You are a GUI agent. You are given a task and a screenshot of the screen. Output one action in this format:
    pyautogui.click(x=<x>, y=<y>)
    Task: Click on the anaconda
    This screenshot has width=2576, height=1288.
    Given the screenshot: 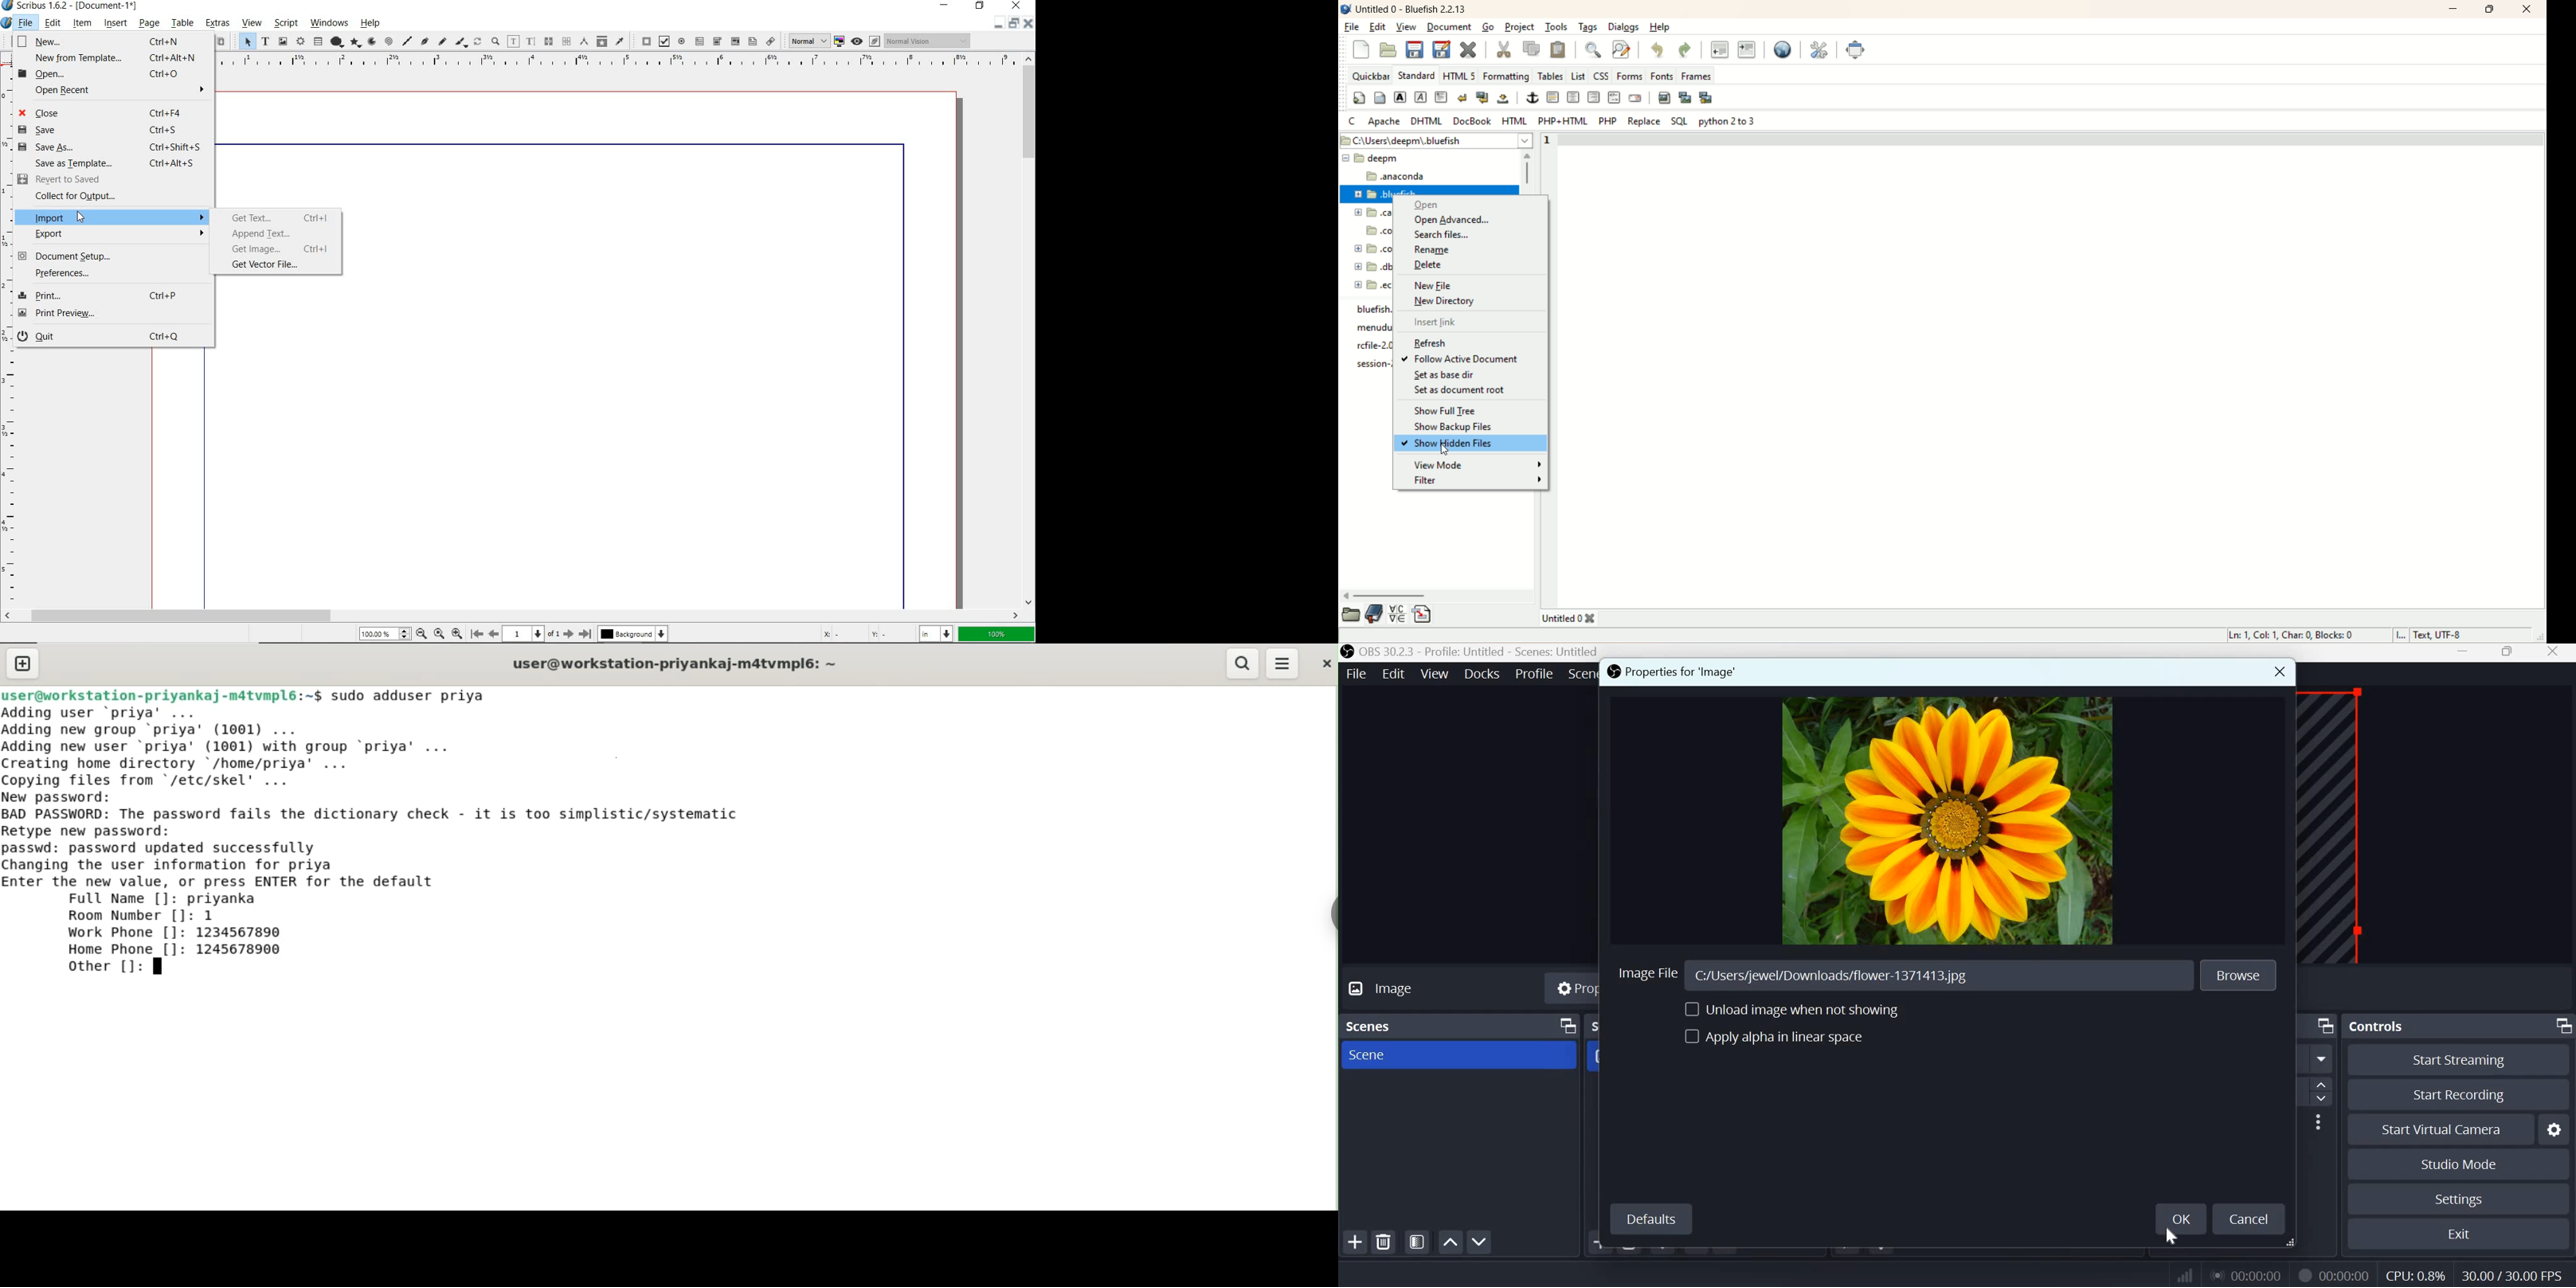 What is the action you would take?
    pyautogui.click(x=1396, y=177)
    